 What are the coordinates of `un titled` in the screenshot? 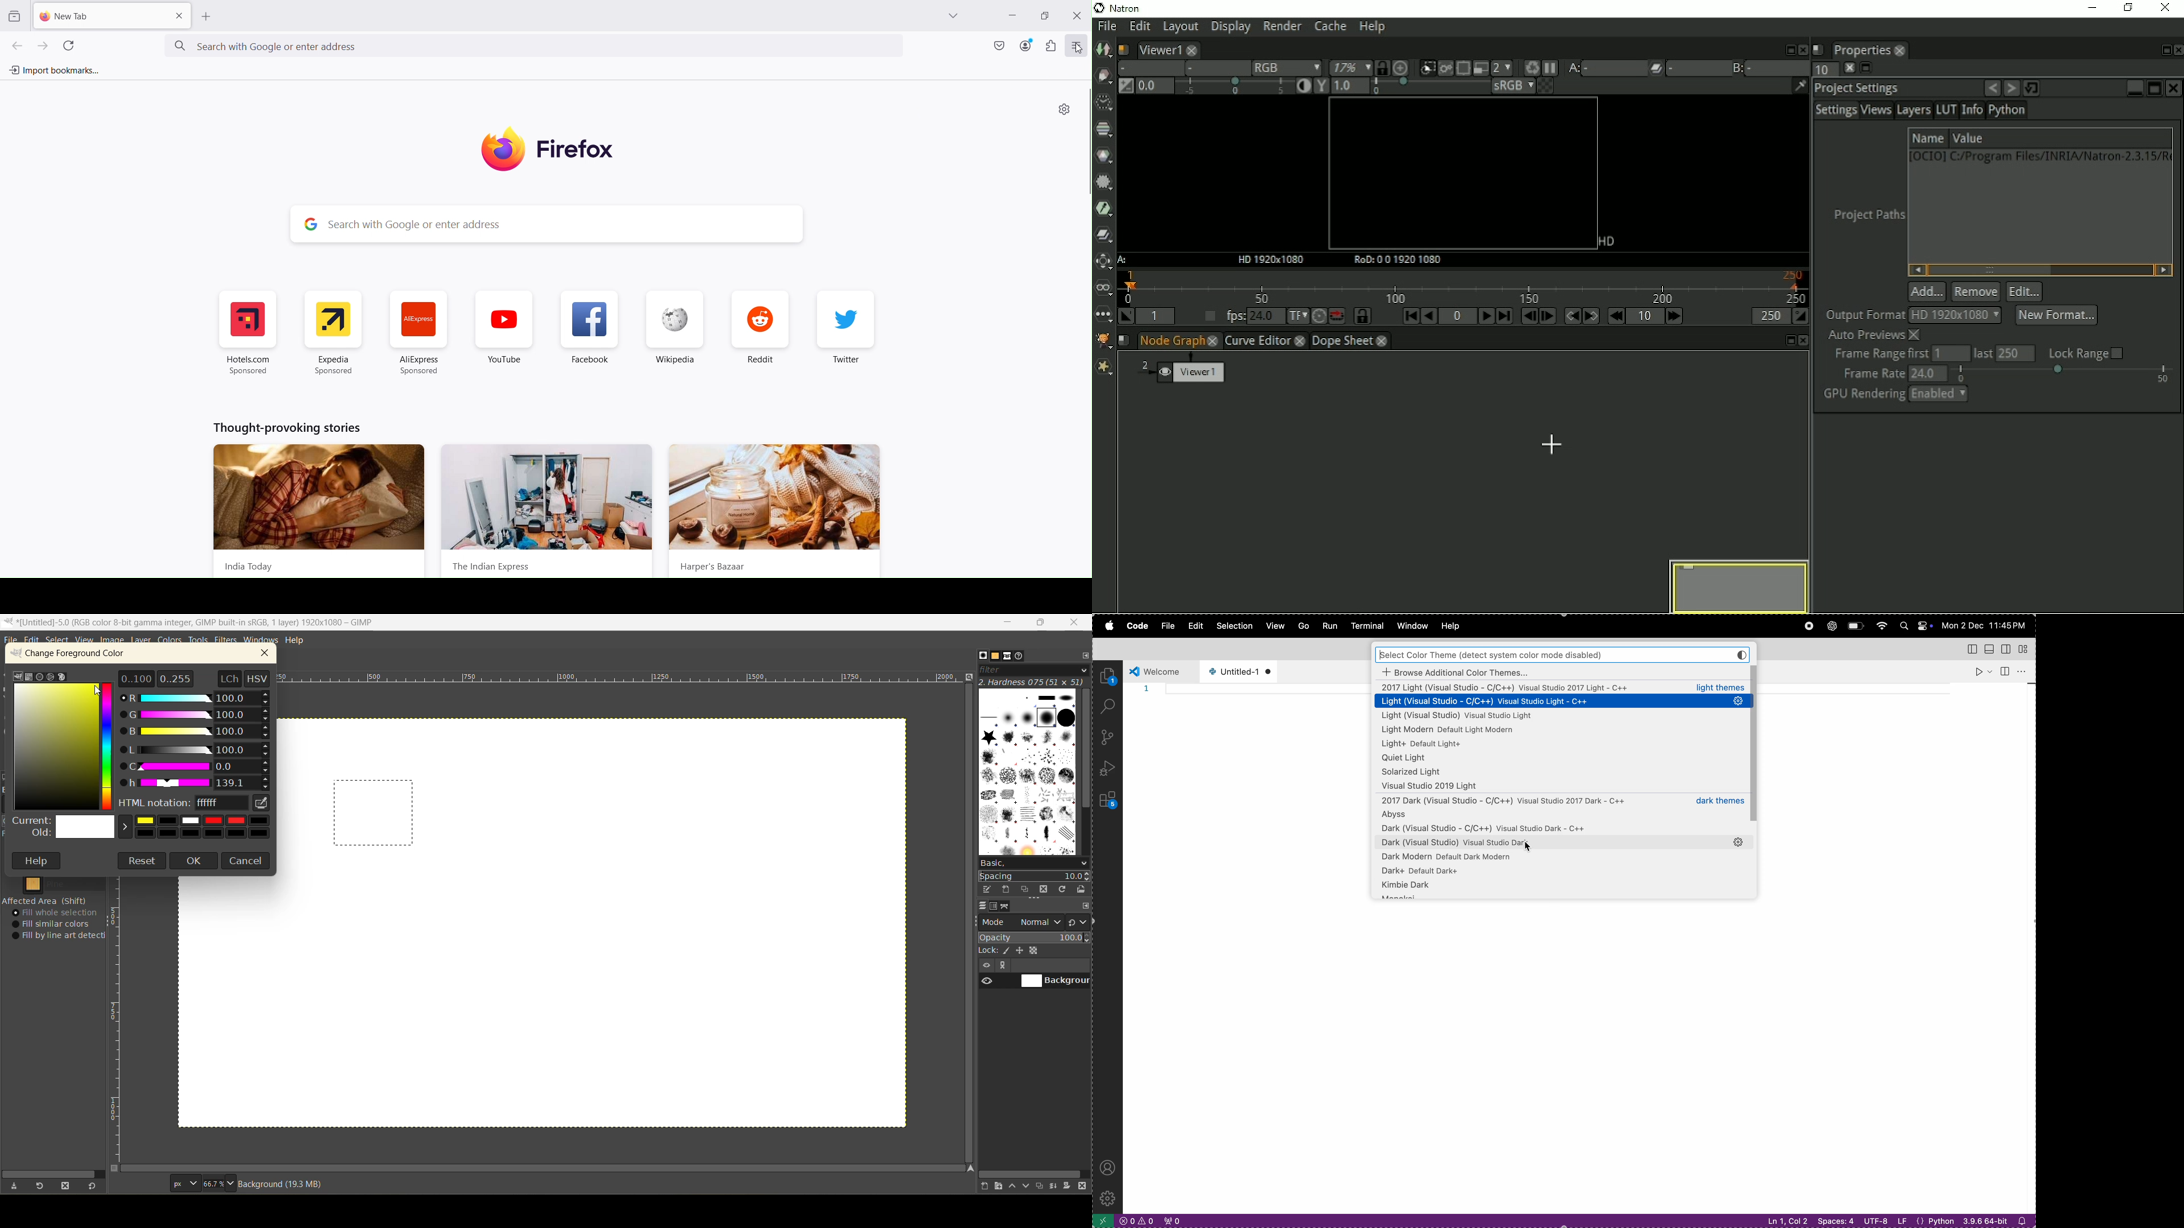 It's located at (1236, 671).